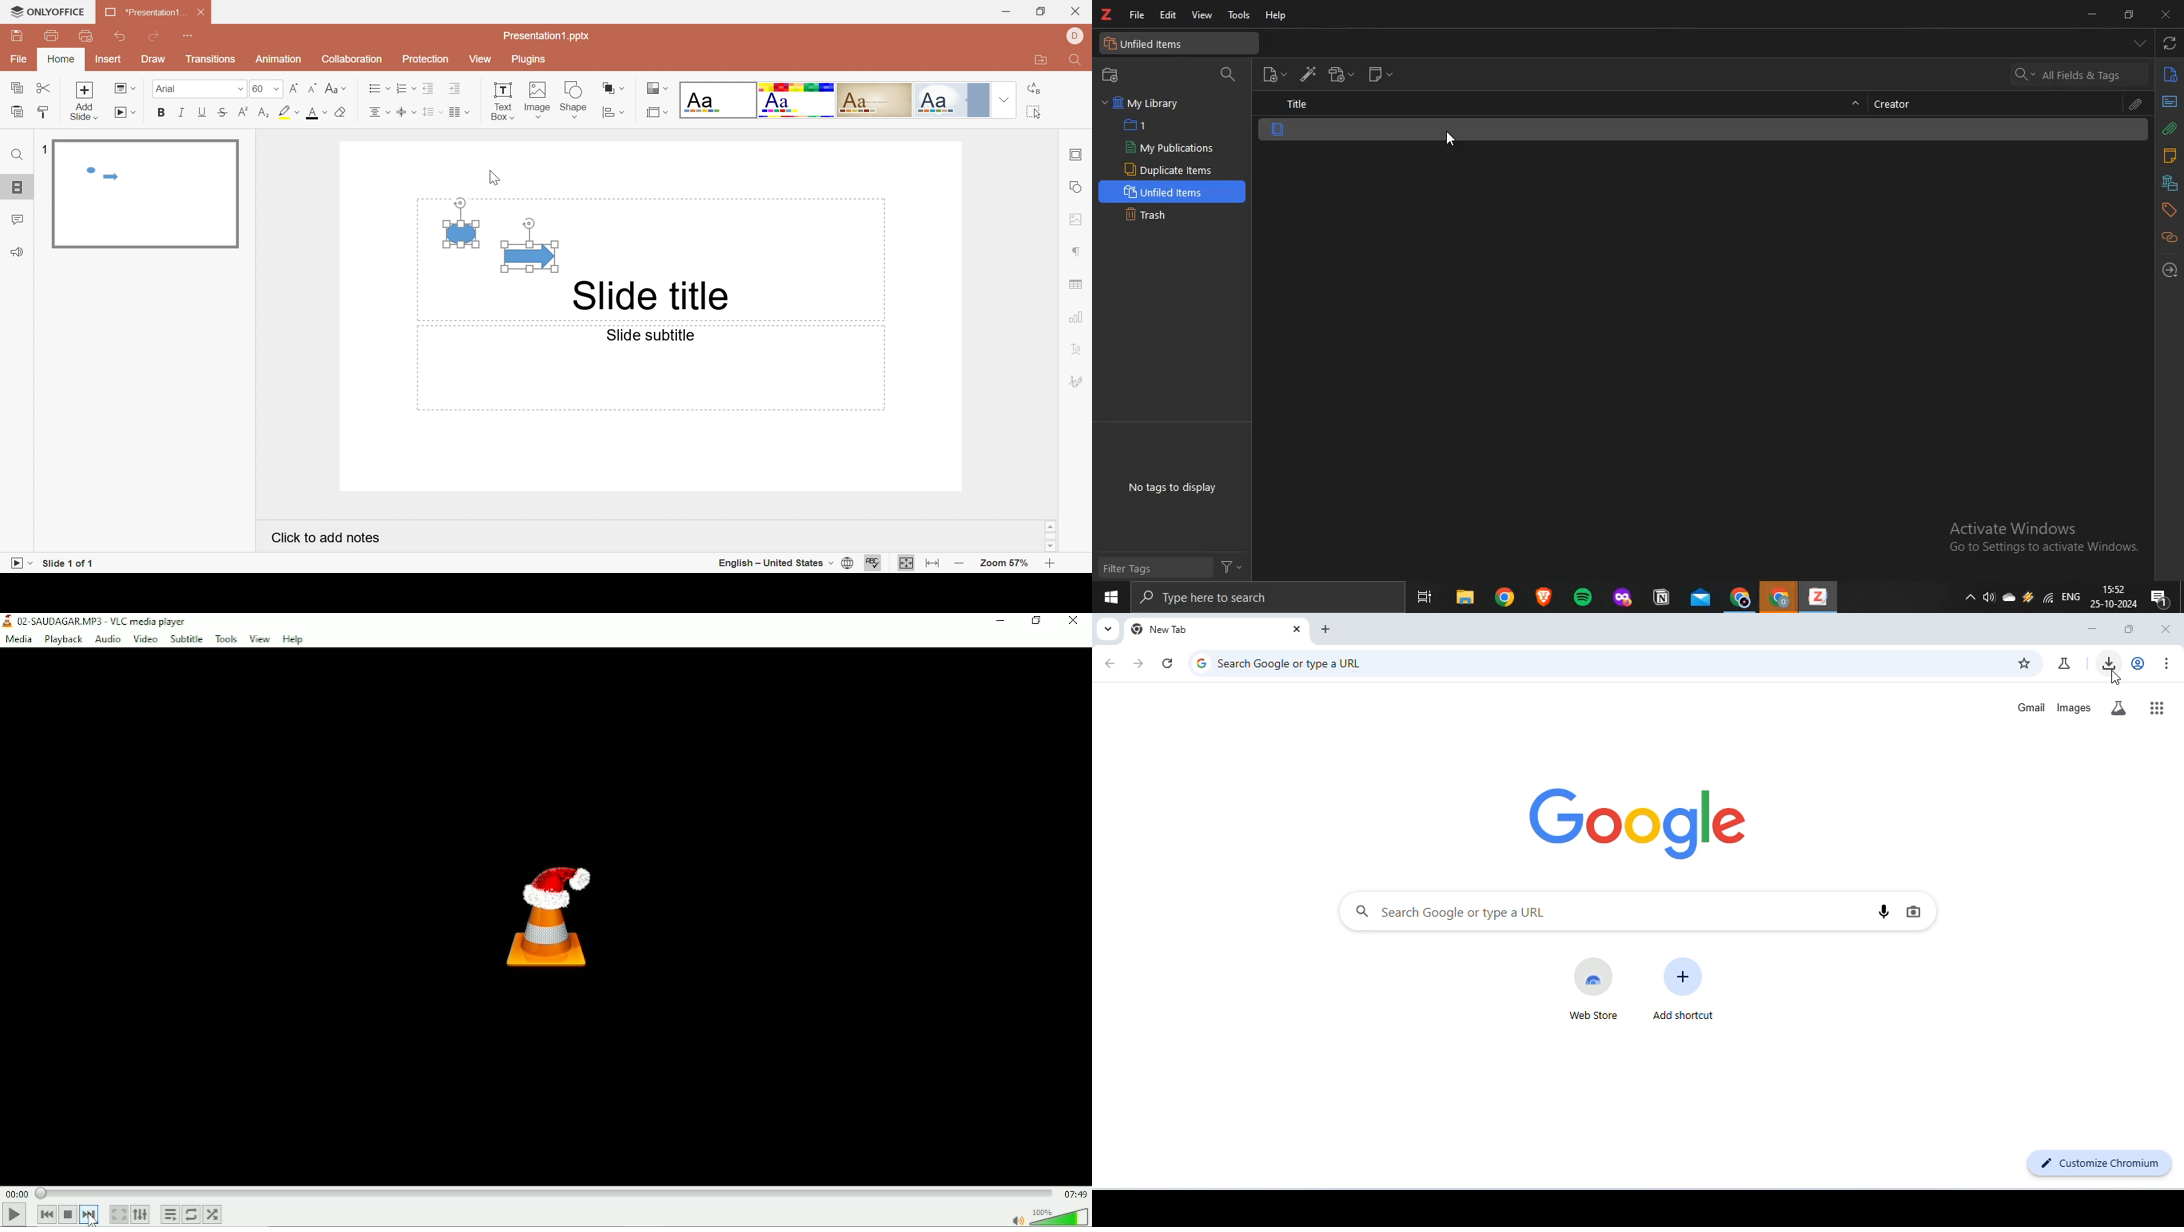 The height and width of the screenshot is (1232, 2184). I want to click on Elapsed time, so click(15, 1192).